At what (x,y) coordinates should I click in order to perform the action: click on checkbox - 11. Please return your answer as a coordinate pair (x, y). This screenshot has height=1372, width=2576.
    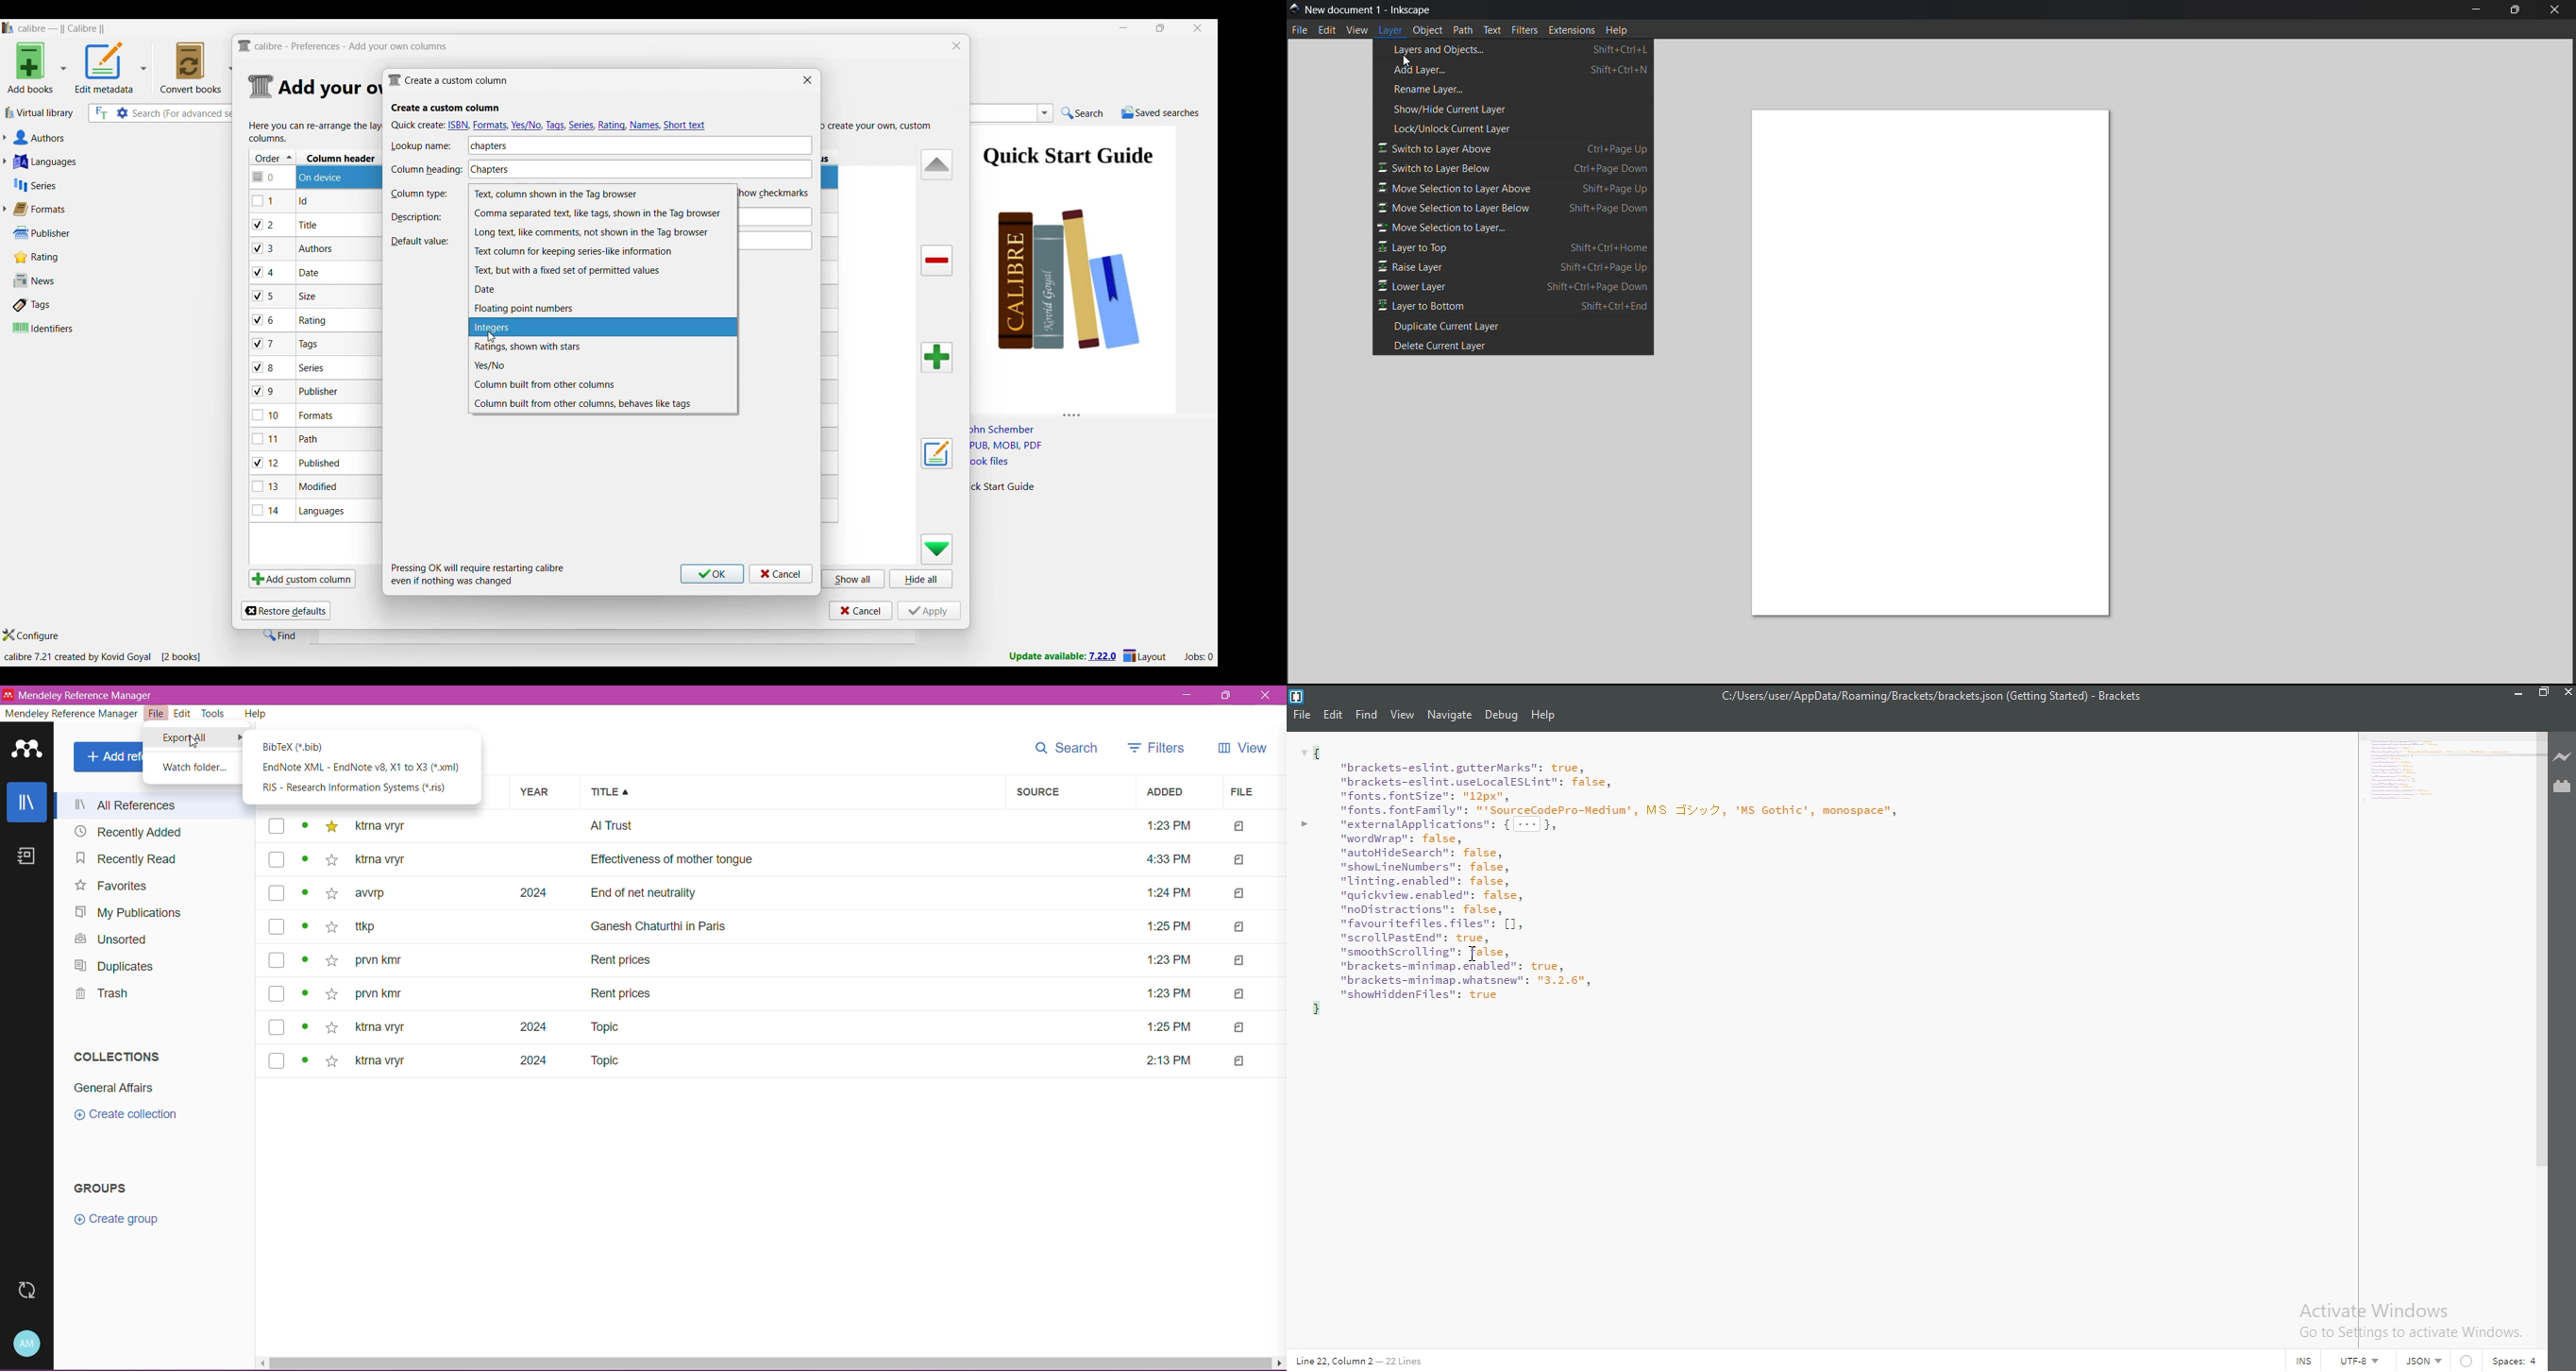
    Looking at the image, I should click on (268, 439).